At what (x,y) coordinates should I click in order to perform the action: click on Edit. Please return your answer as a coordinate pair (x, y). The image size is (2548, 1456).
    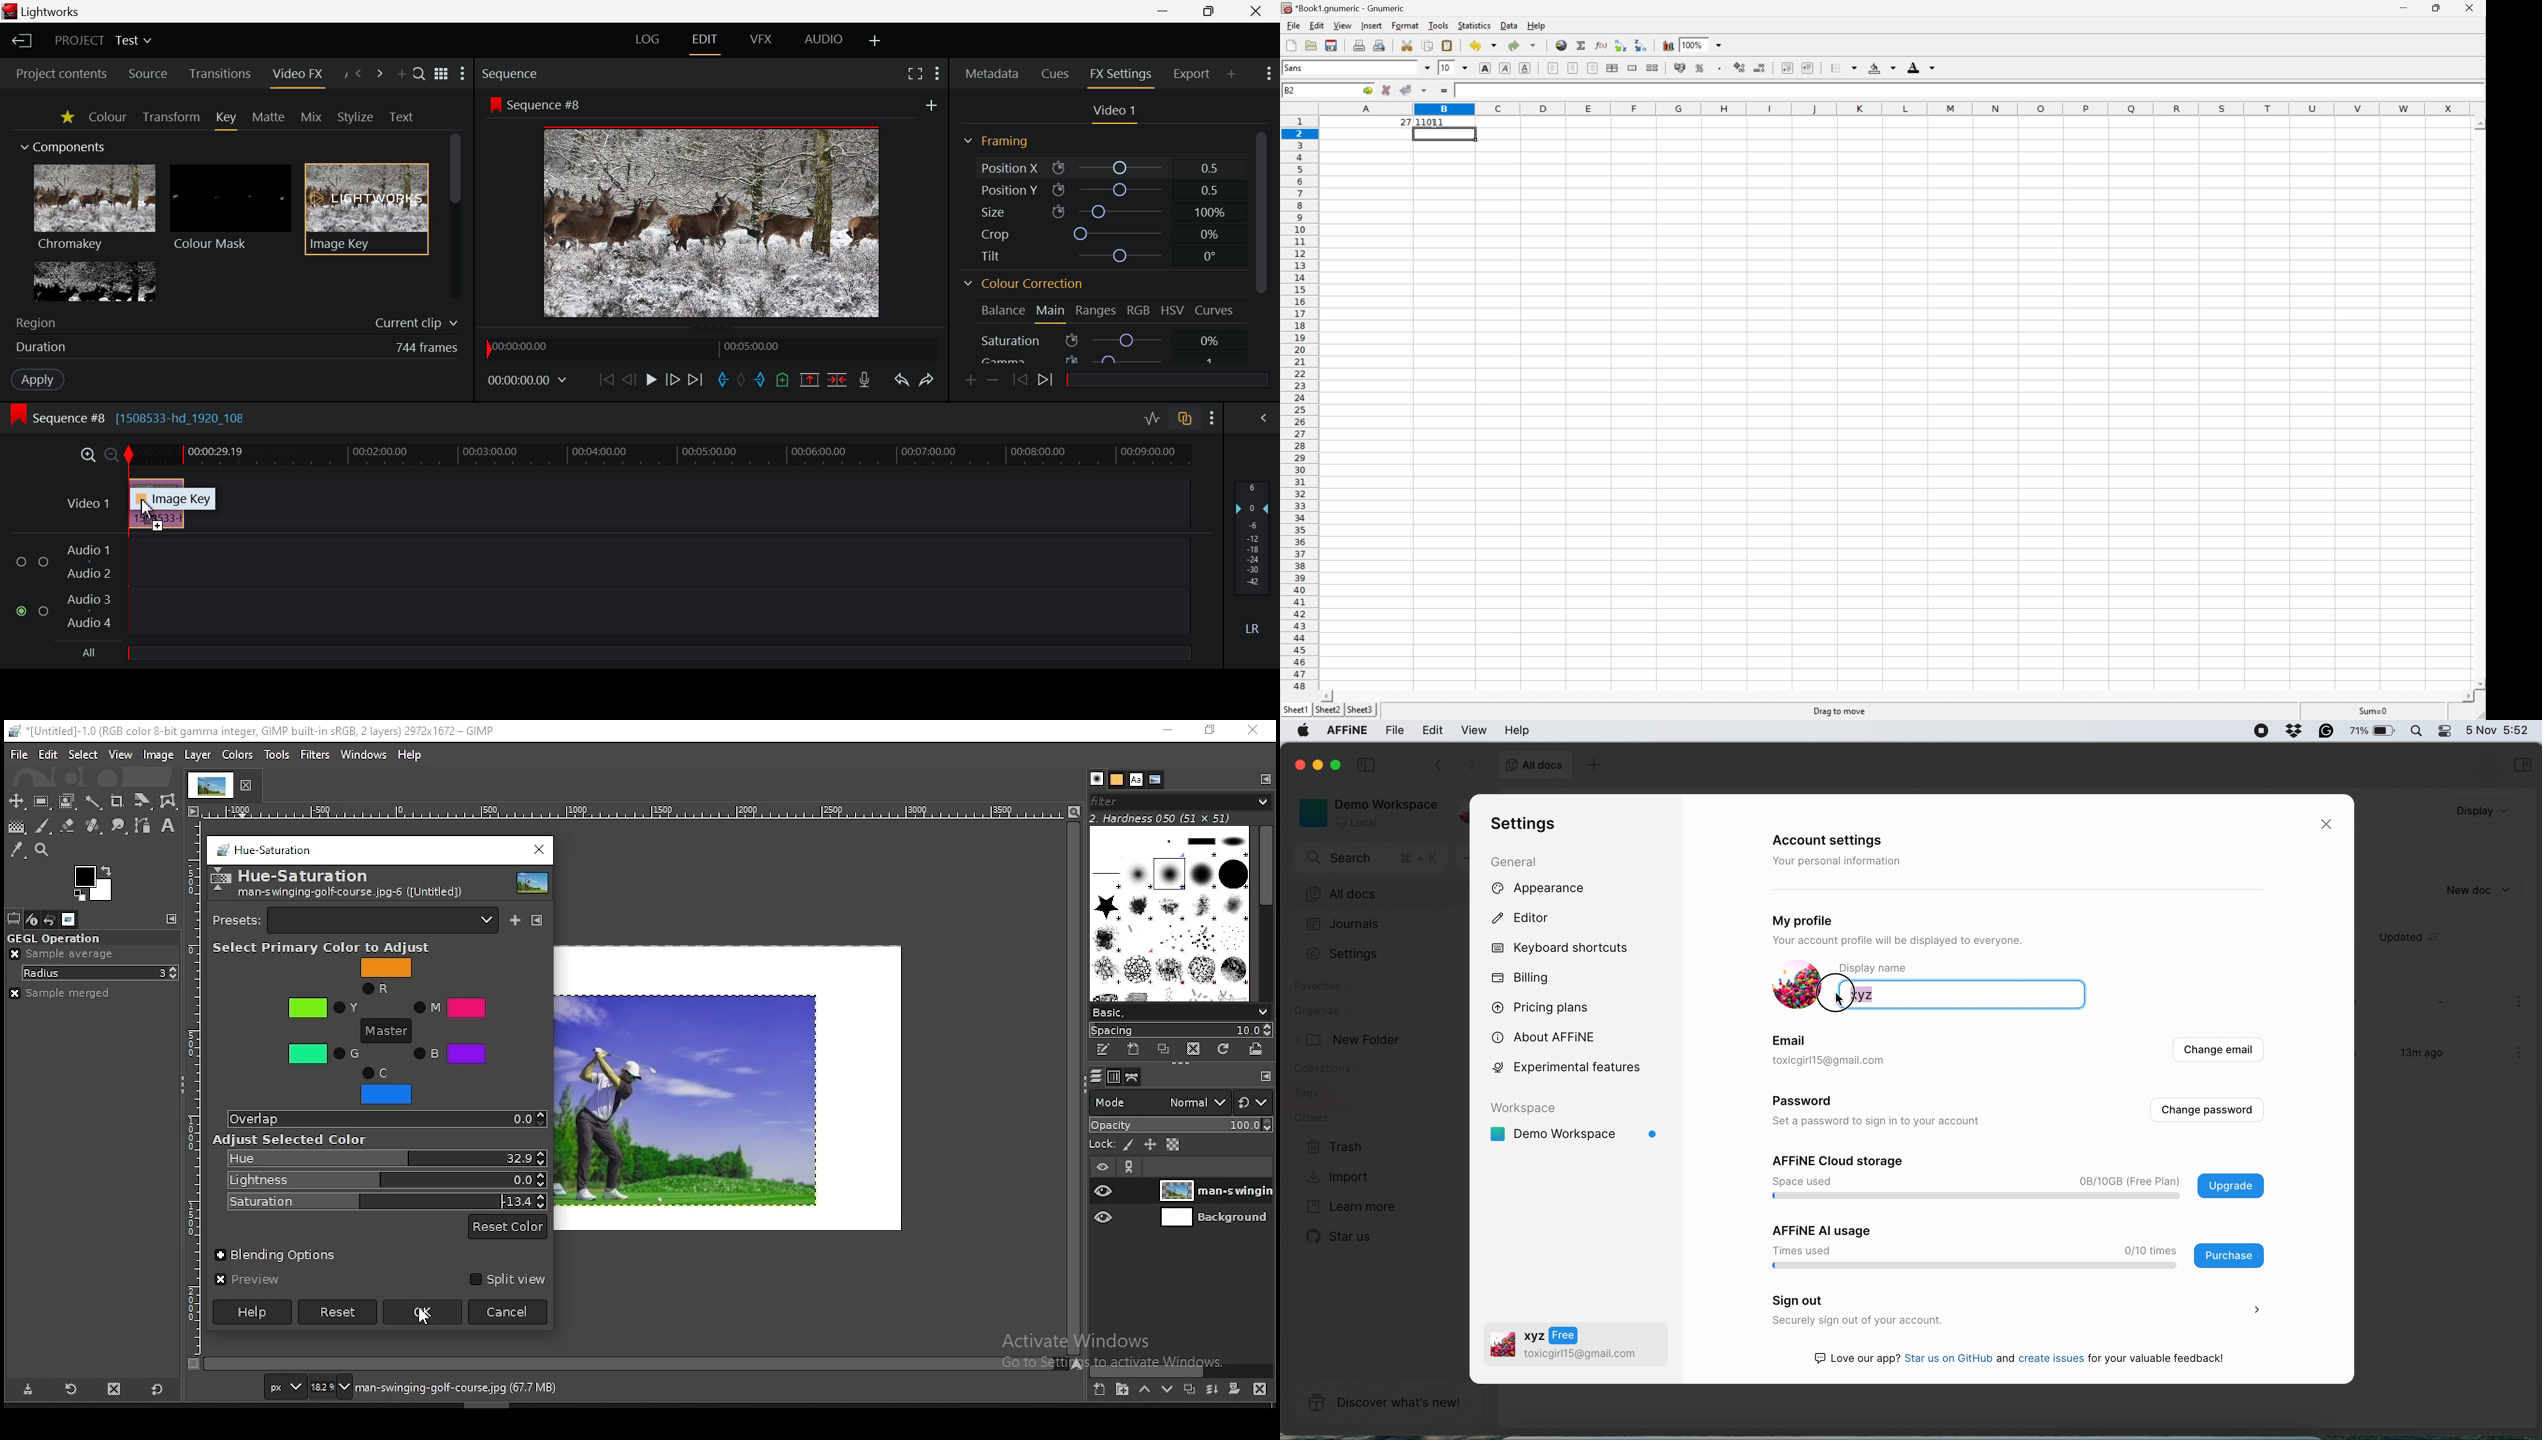
    Looking at the image, I should click on (1315, 26).